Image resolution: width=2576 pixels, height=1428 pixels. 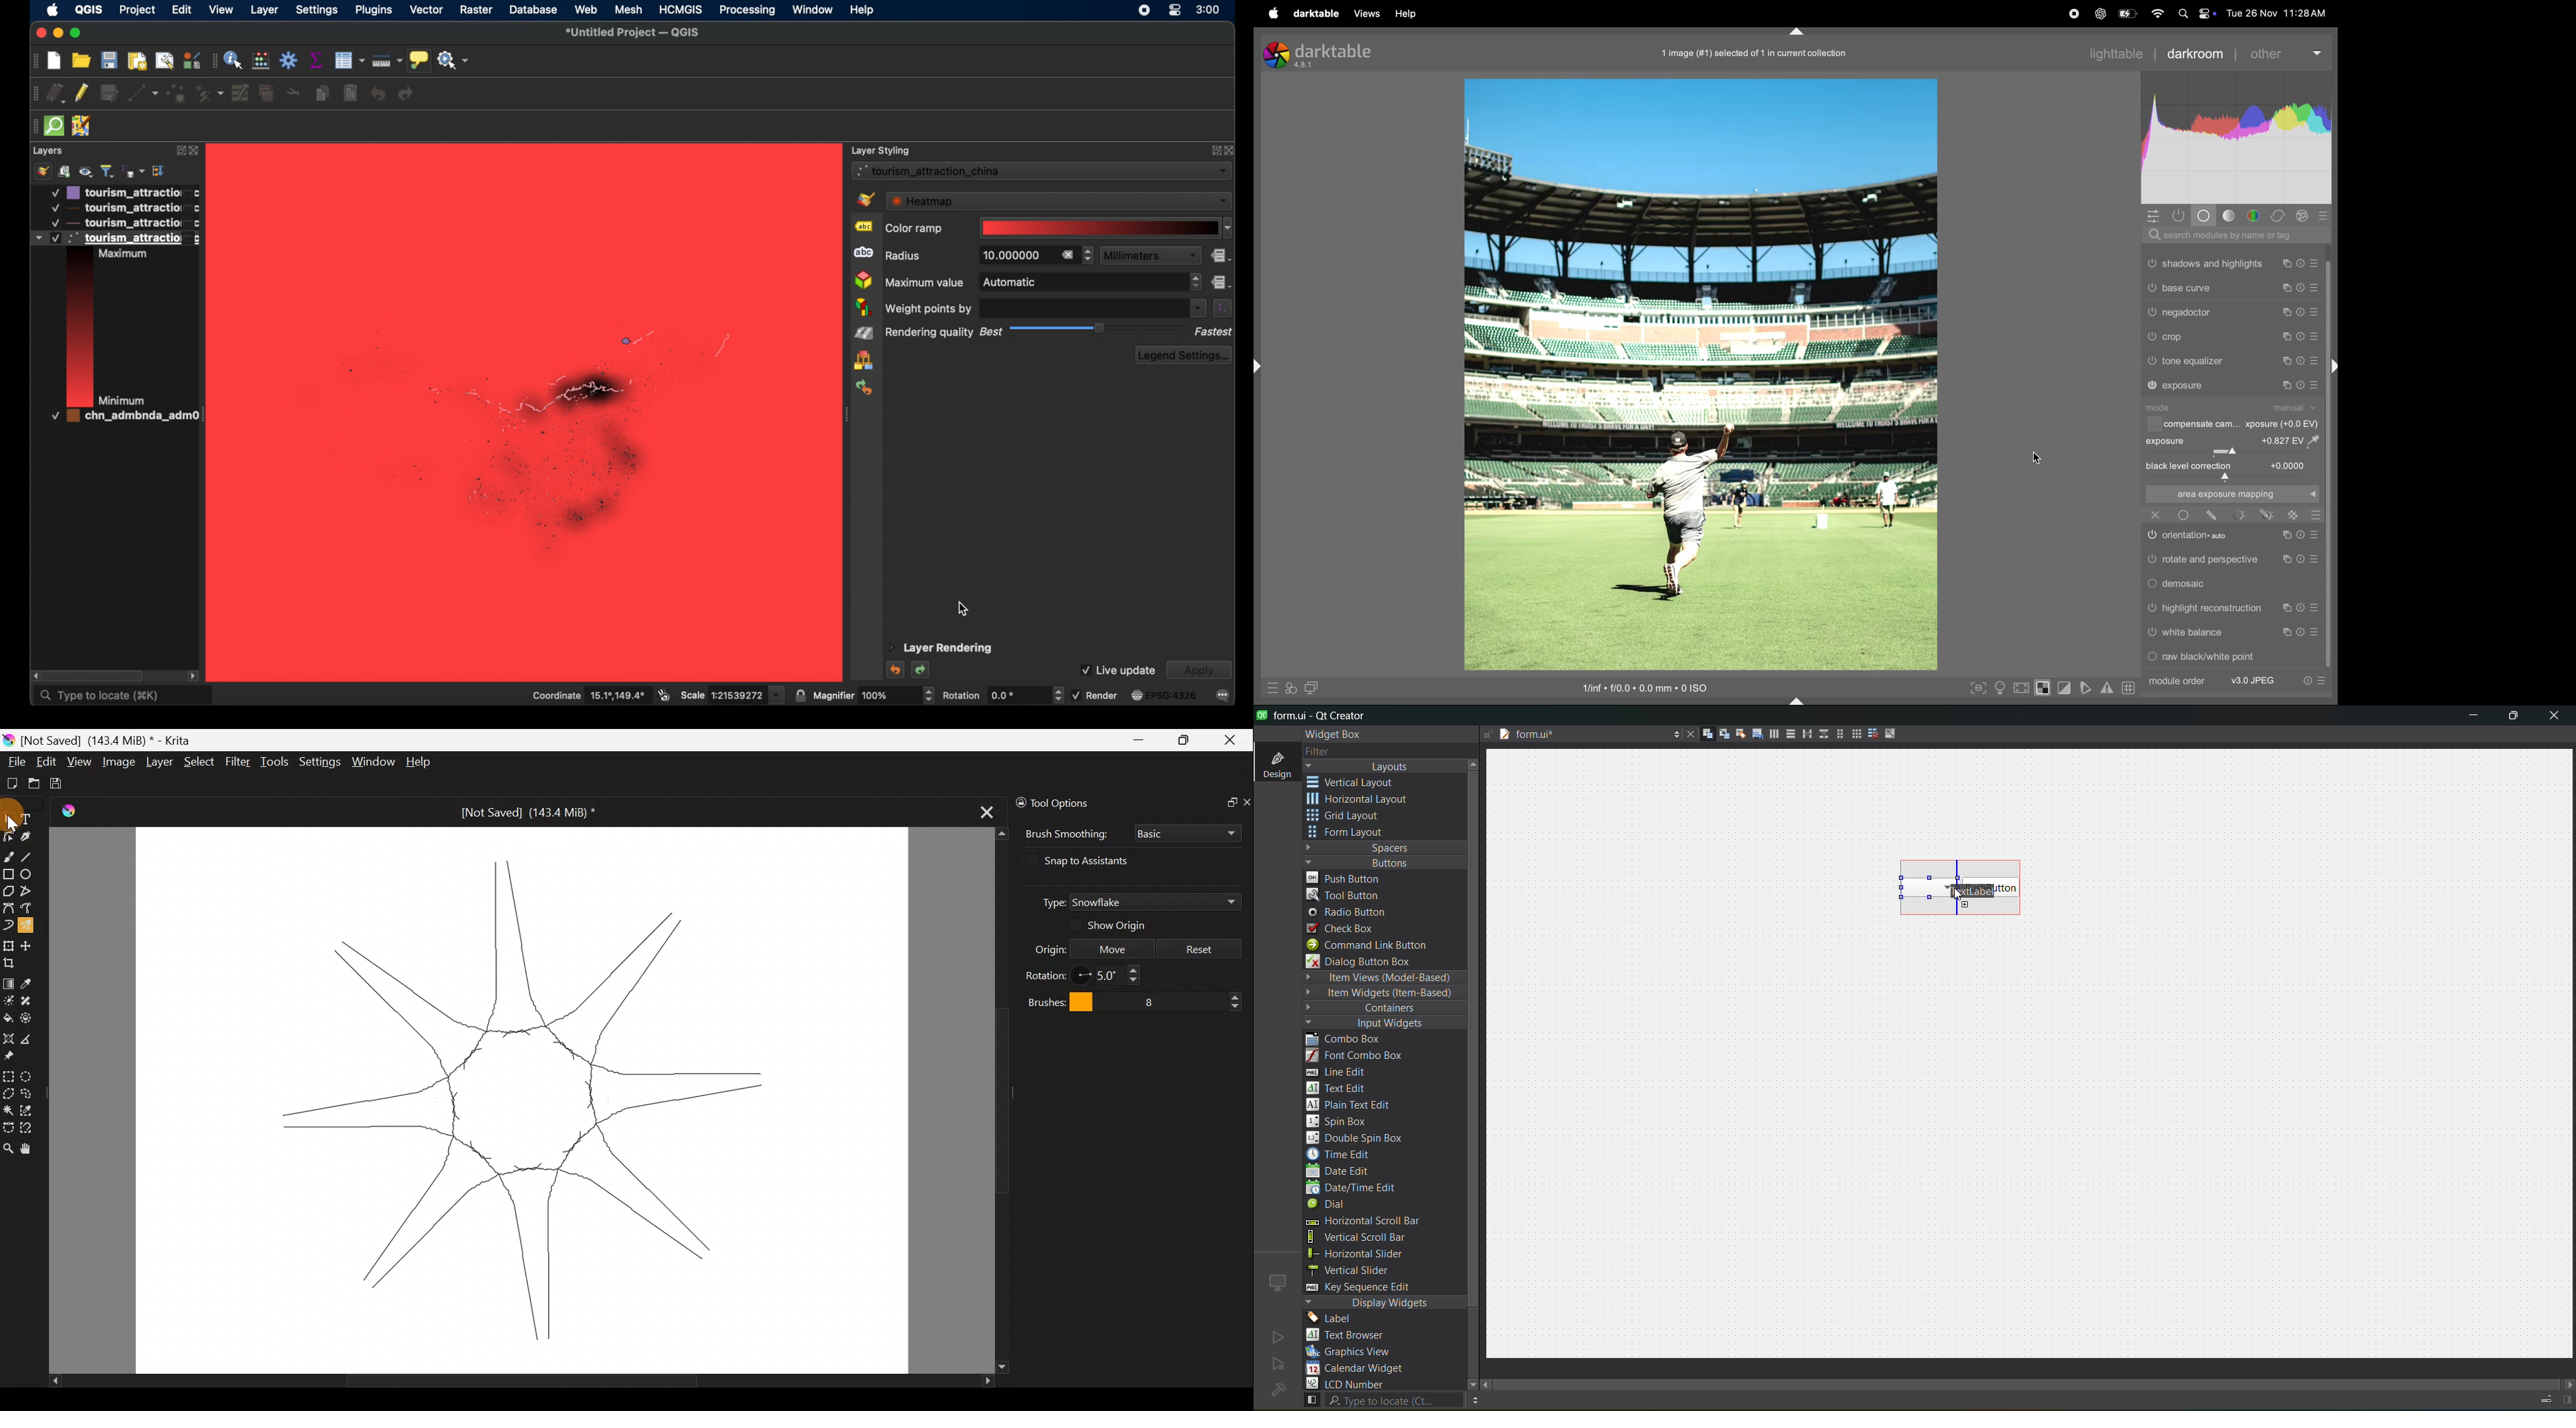 I want to click on close, so click(x=2156, y=515).